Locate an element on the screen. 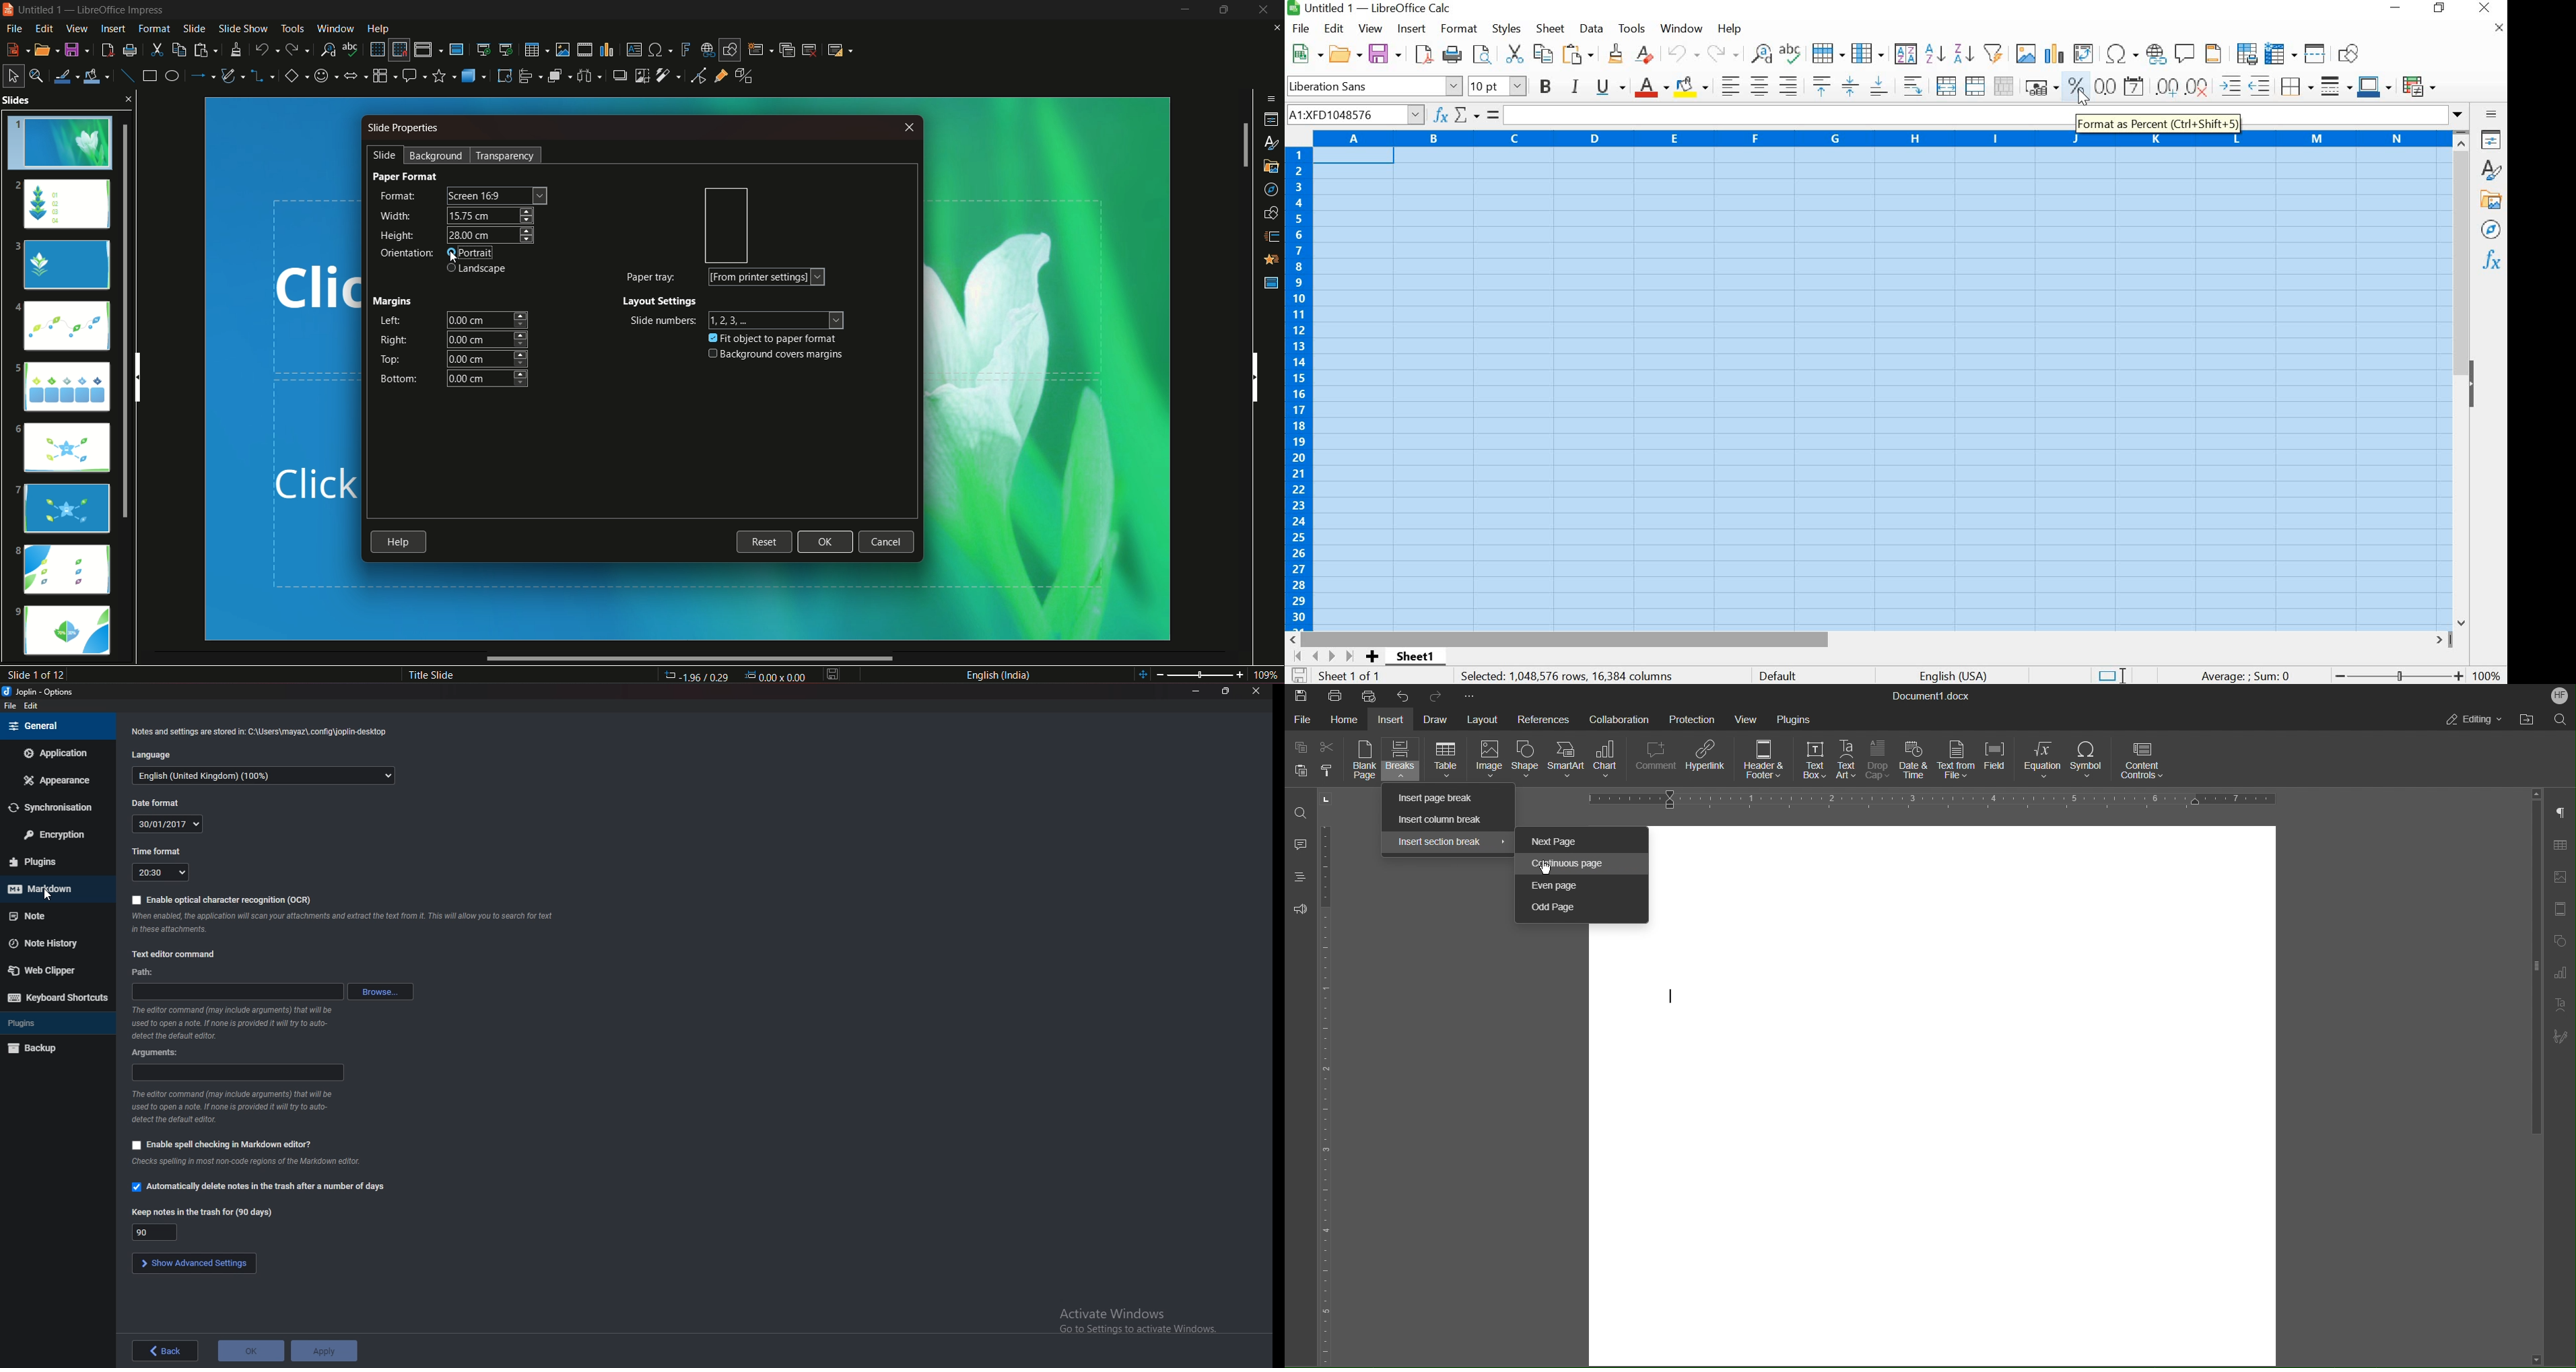 The height and width of the screenshot is (1372, 2576). insert fontwork is located at coordinates (686, 50).